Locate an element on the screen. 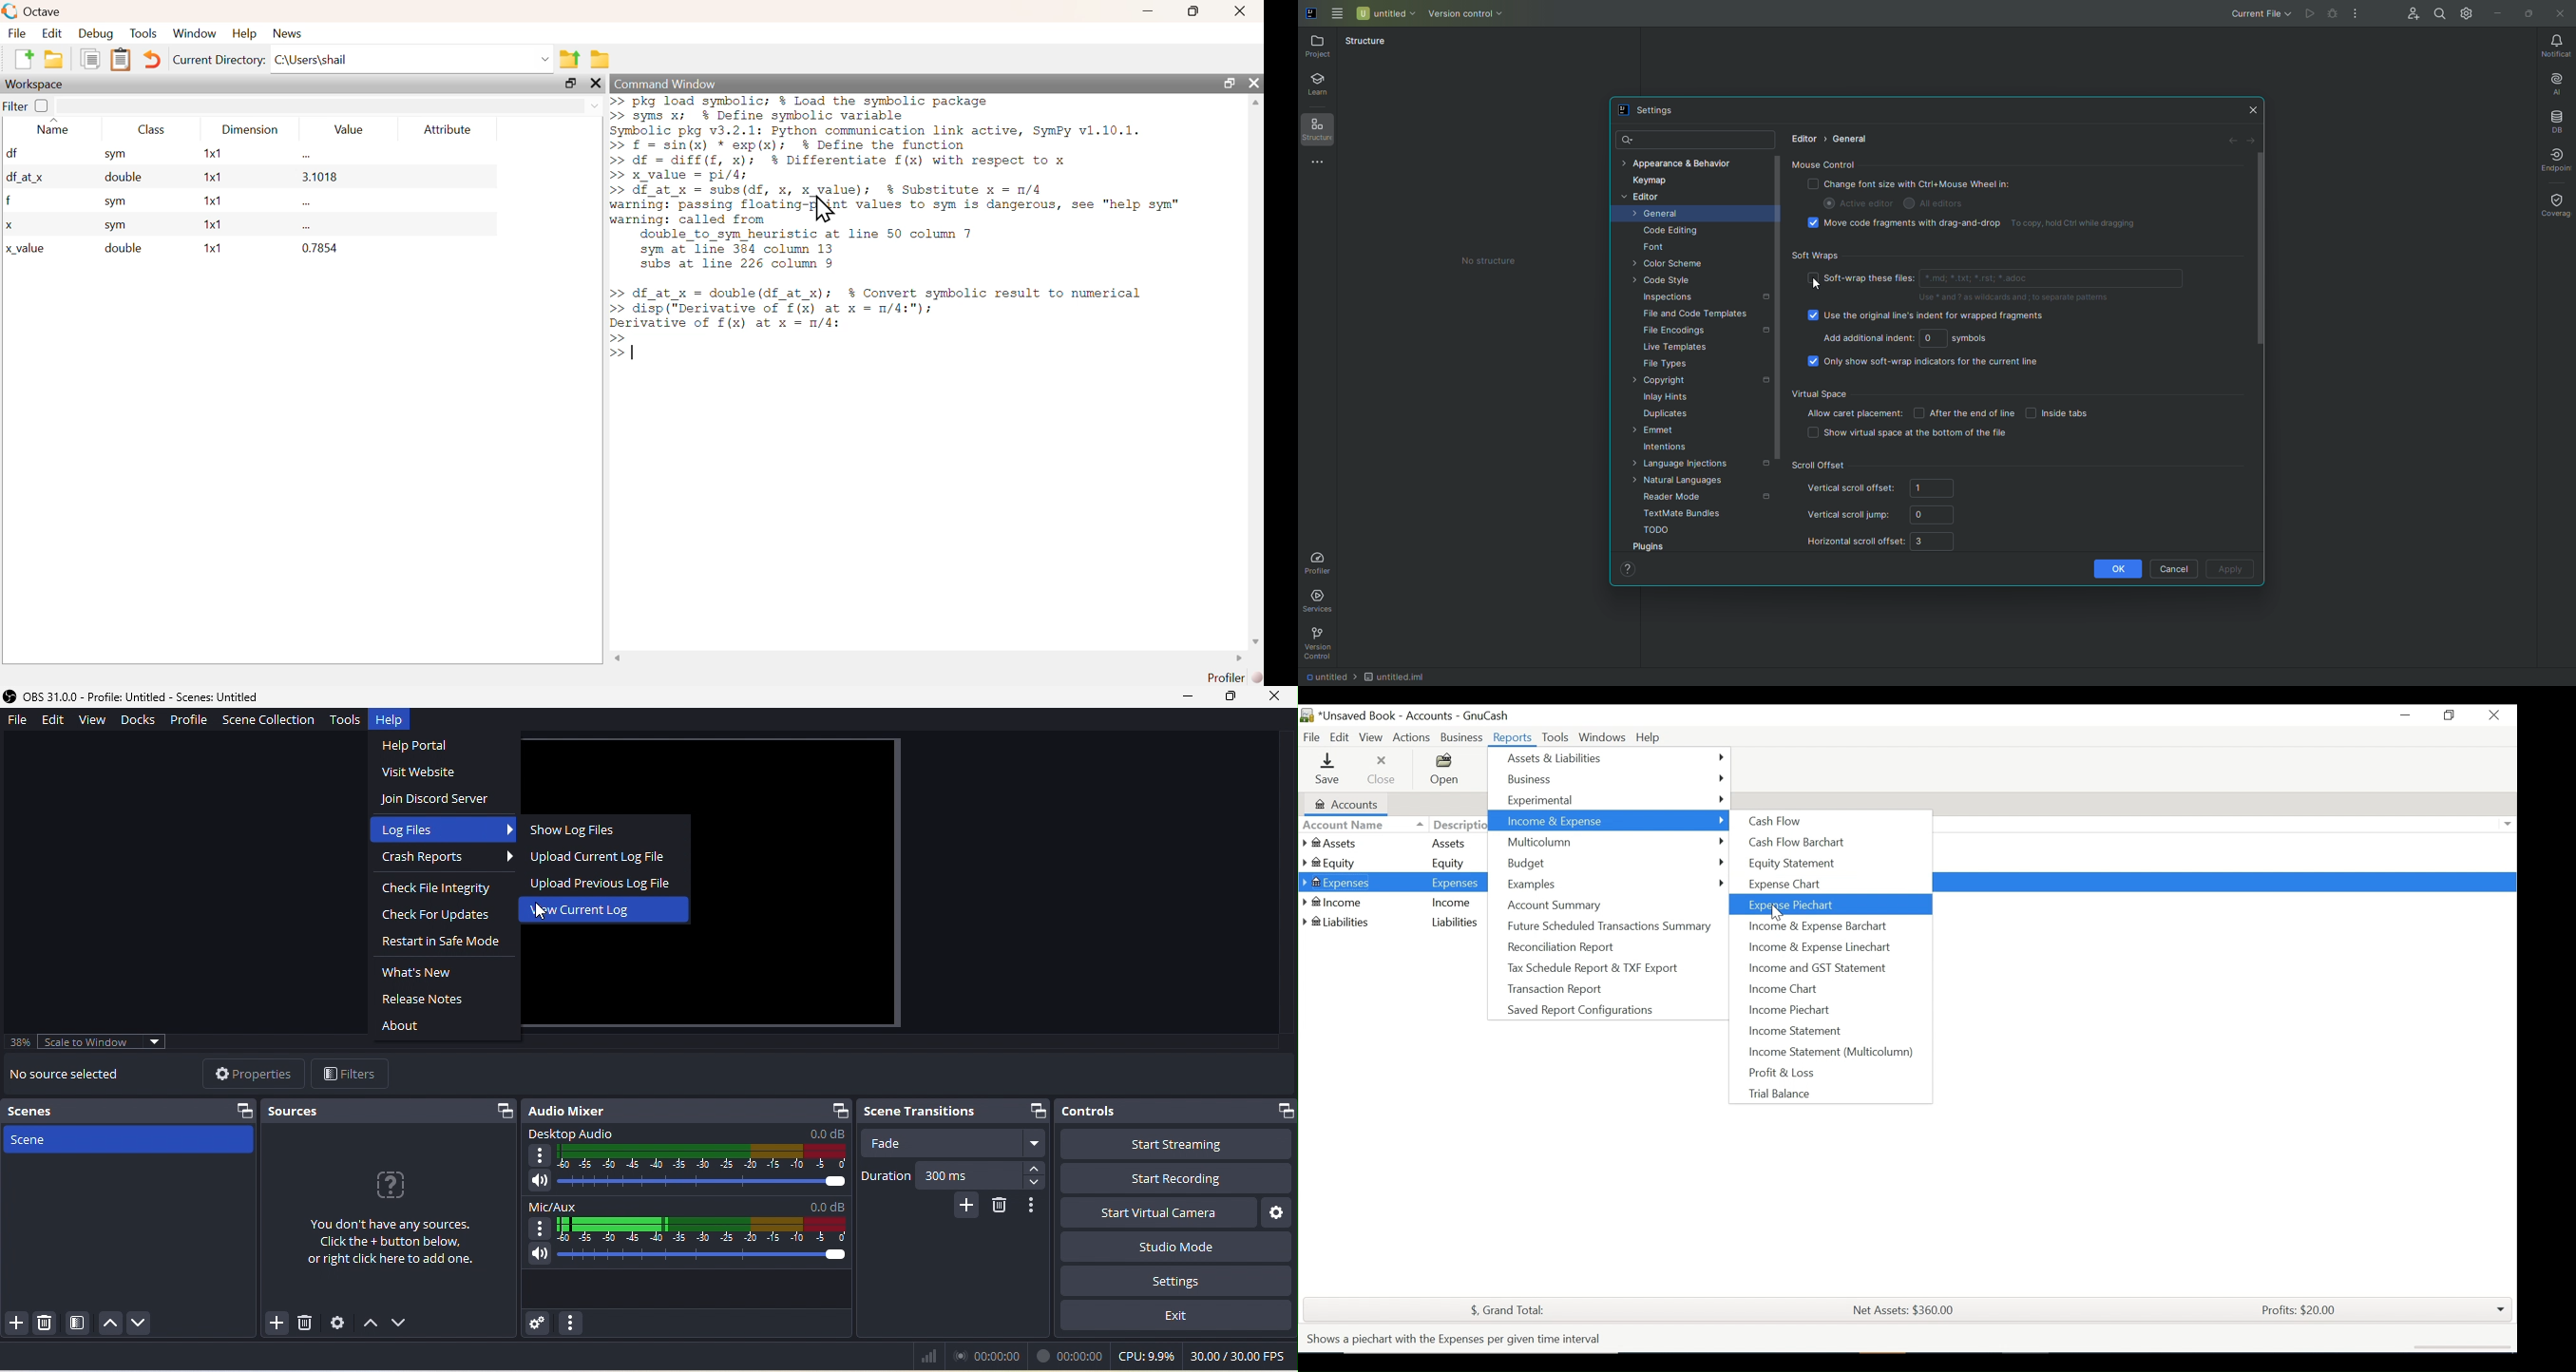  Assets & Liabilities is located at coordinates (1612, 758).